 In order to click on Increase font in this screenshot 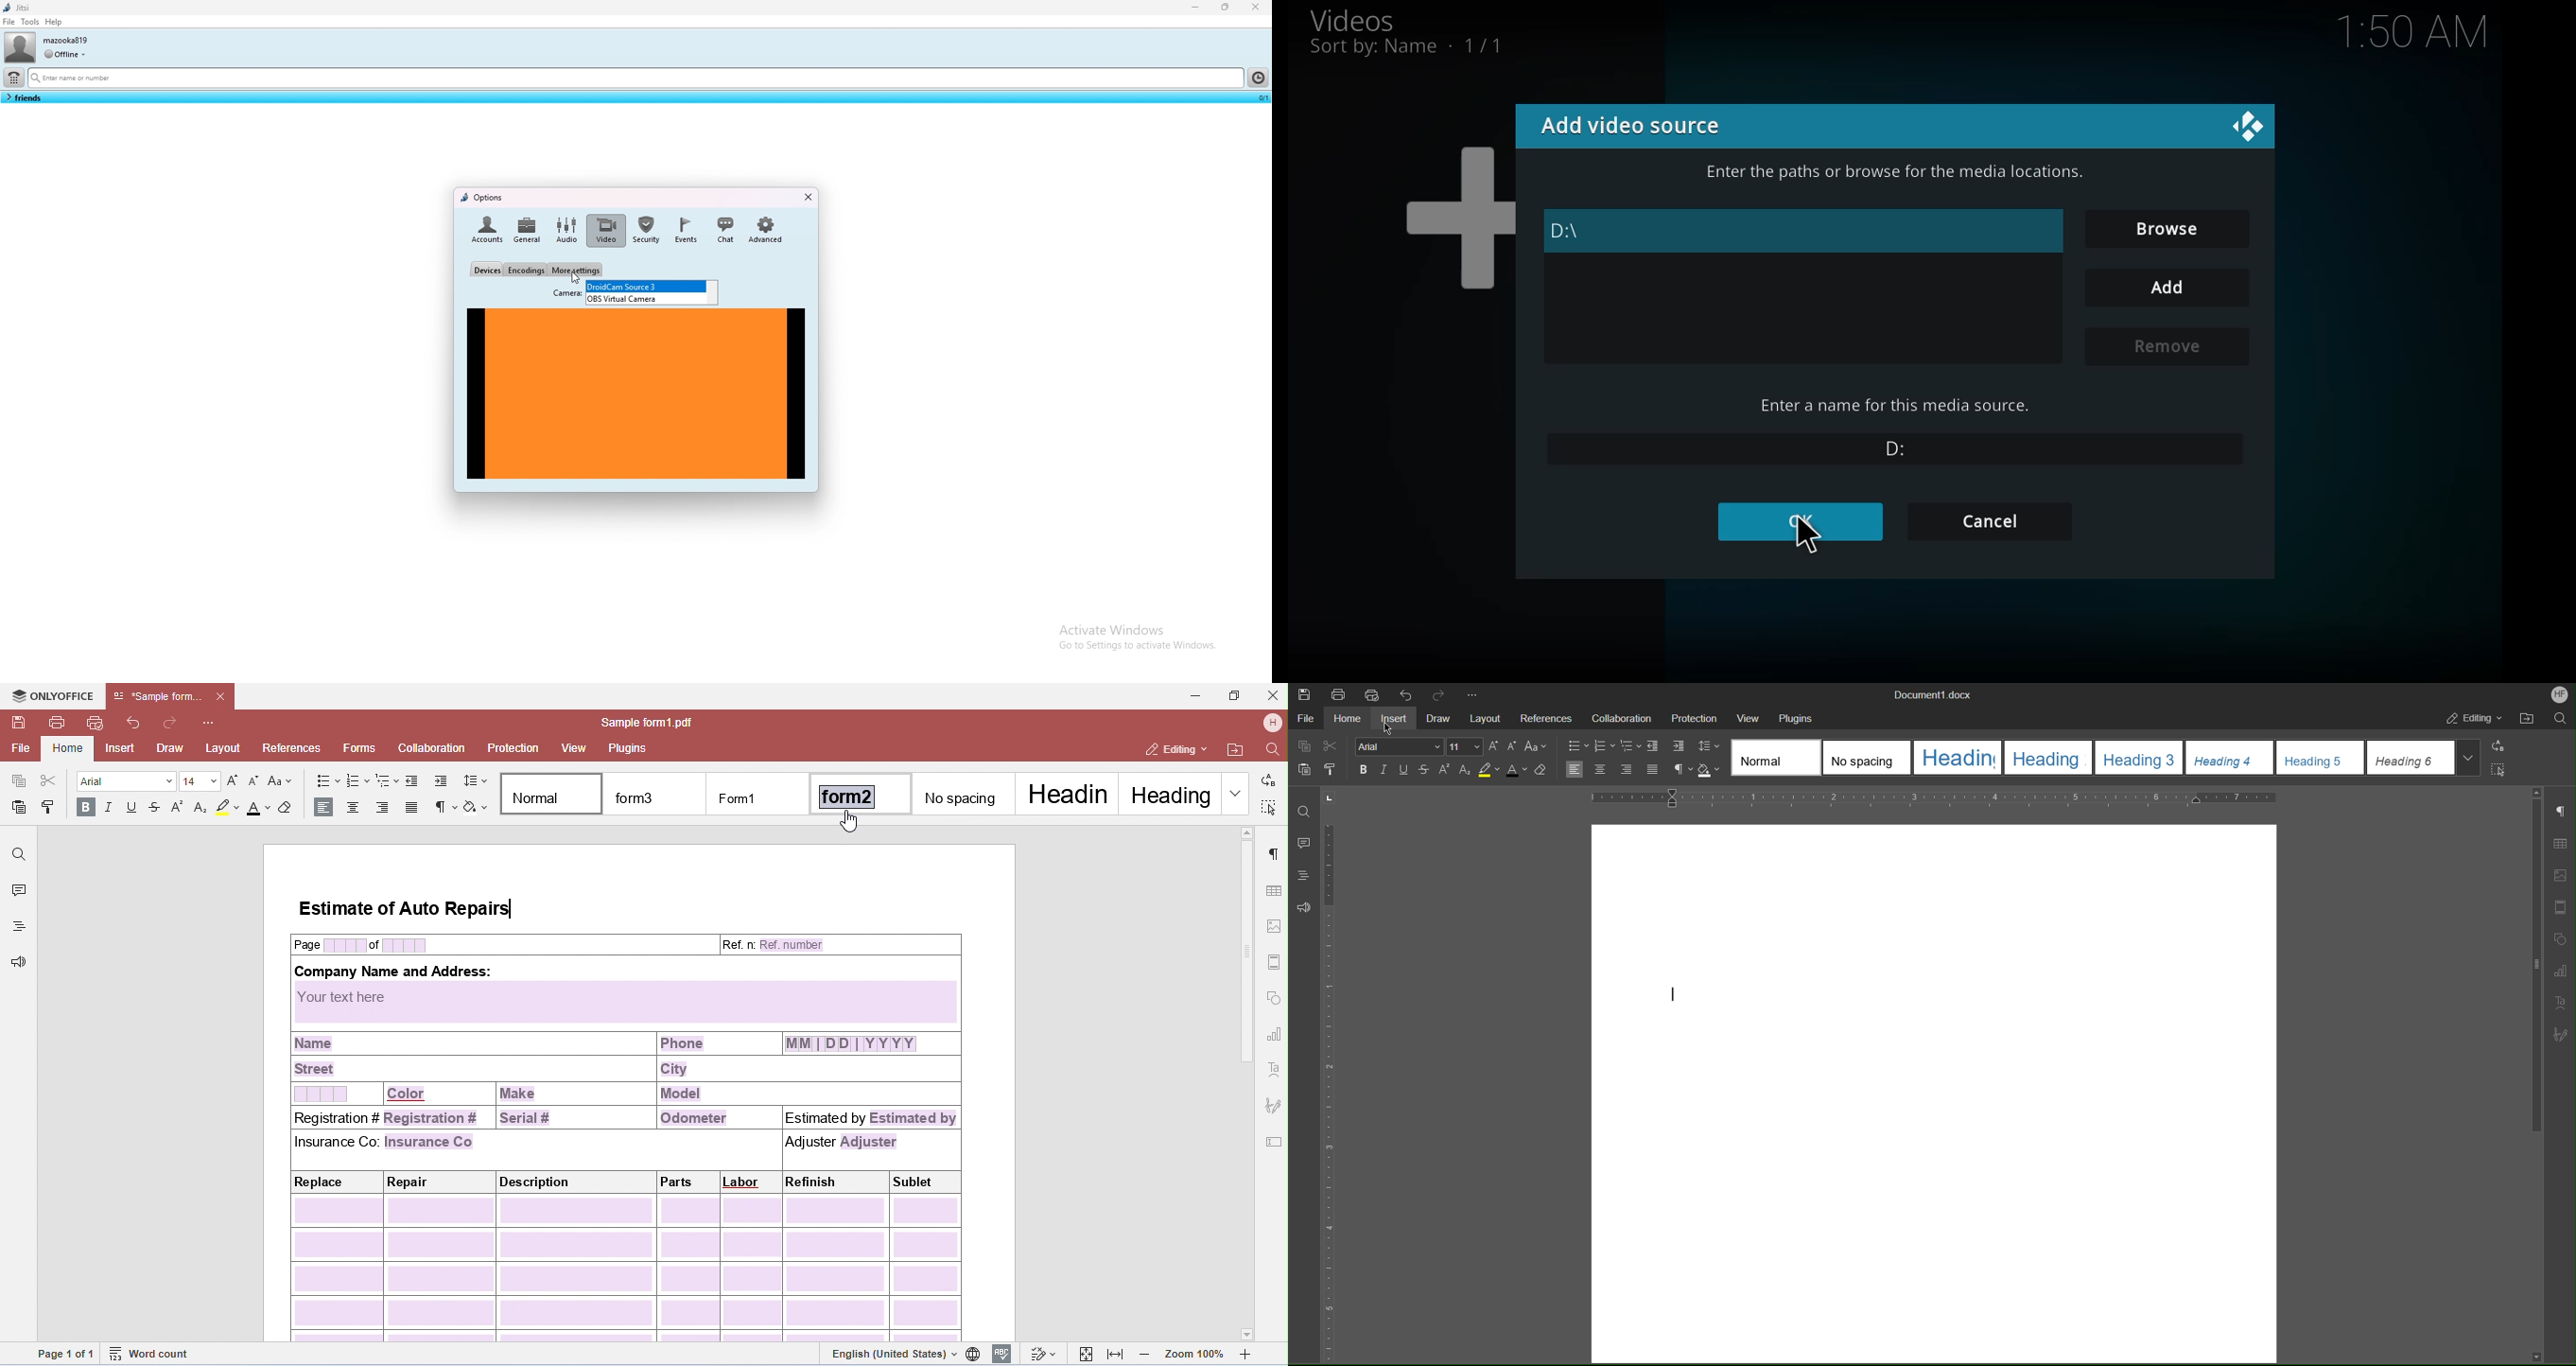, I will do `click(1493, 747)`.